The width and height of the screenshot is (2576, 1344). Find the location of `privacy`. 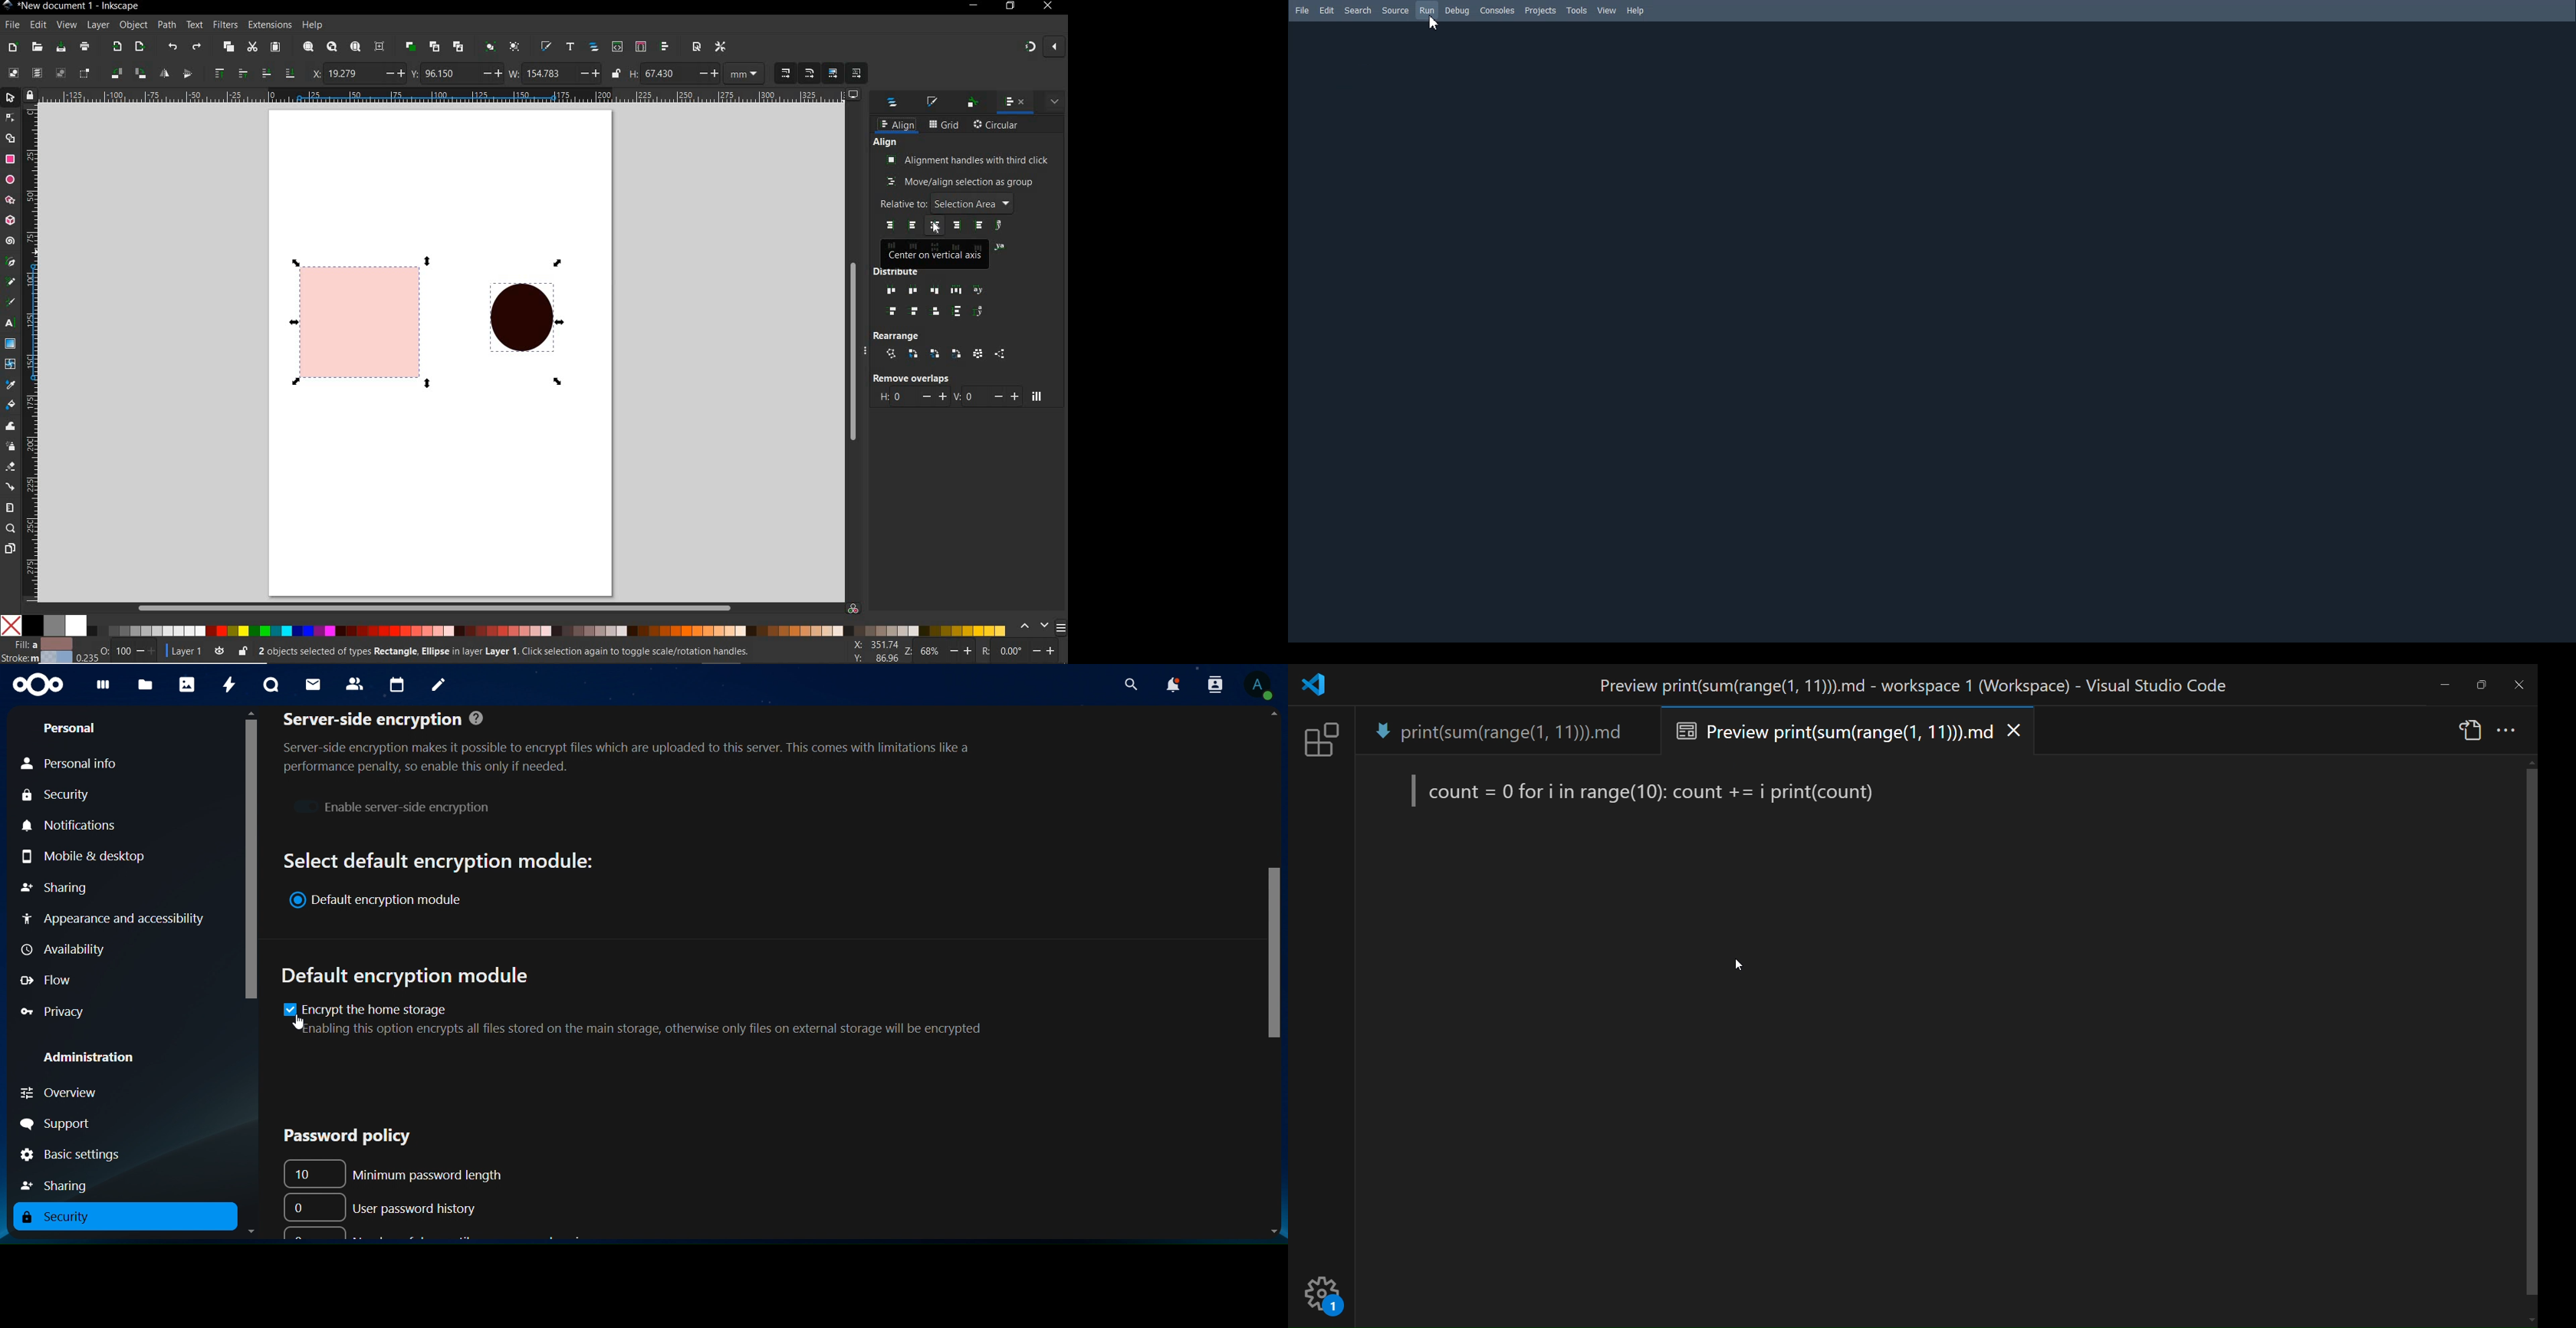

privacy is located at coordinates (54, 1014).